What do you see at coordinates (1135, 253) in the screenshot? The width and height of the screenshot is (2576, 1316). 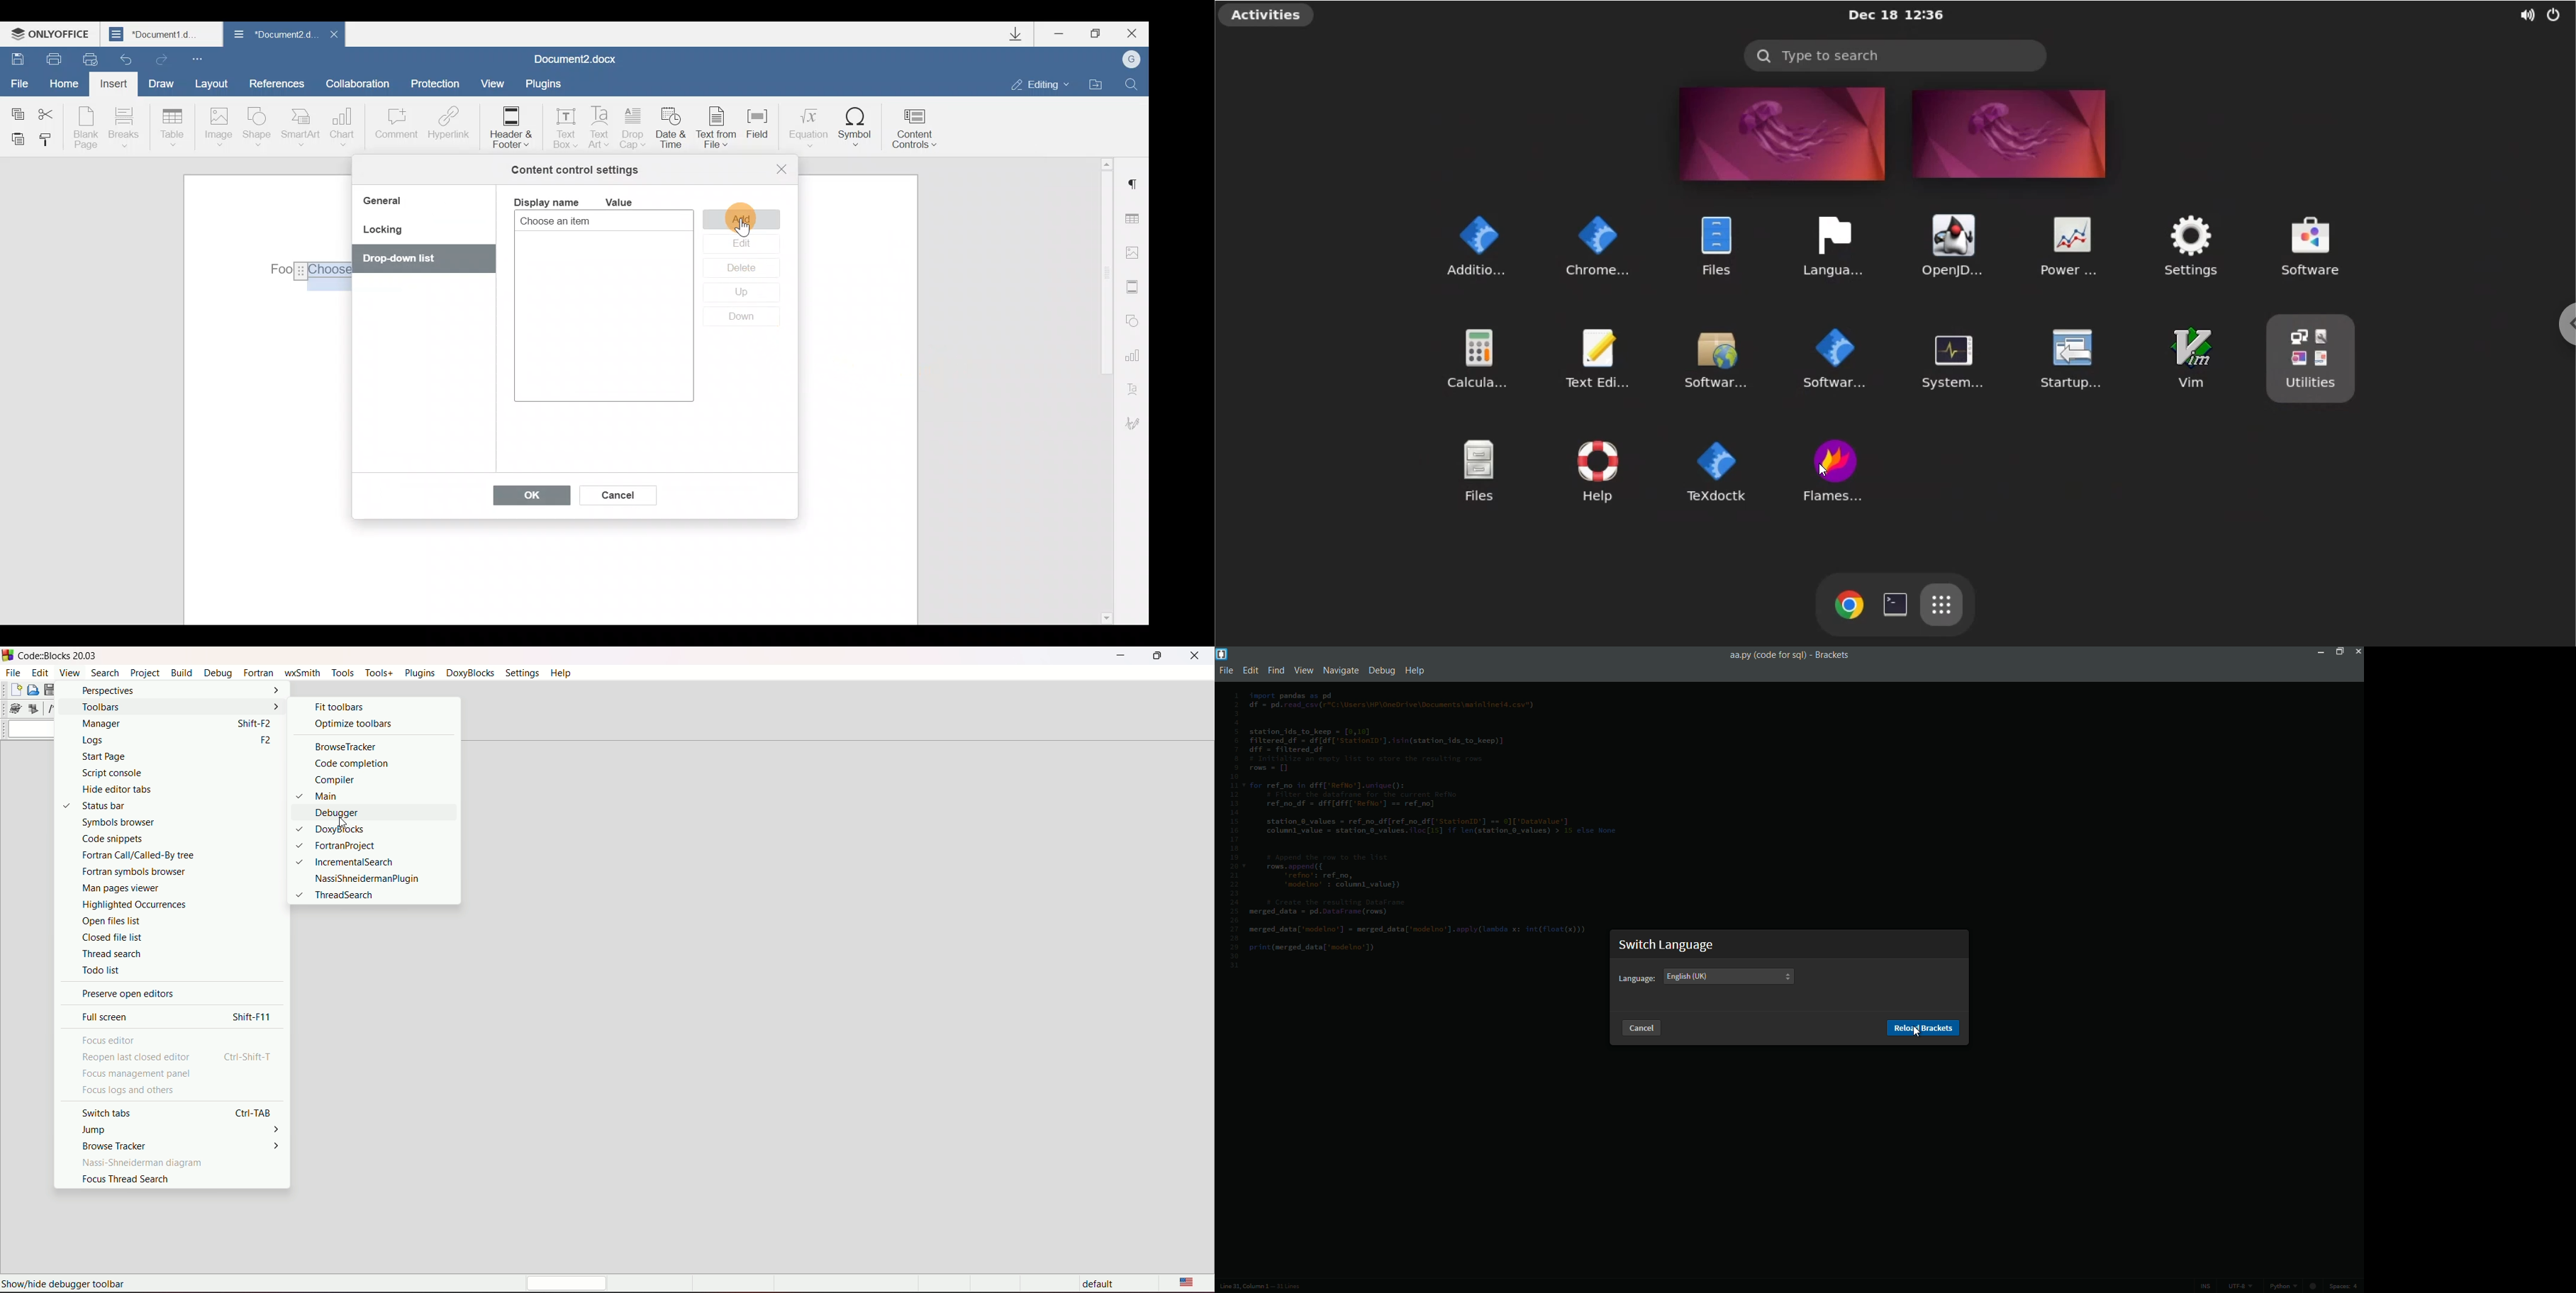 I see `Image settings` at bounding box center [1135, 253].